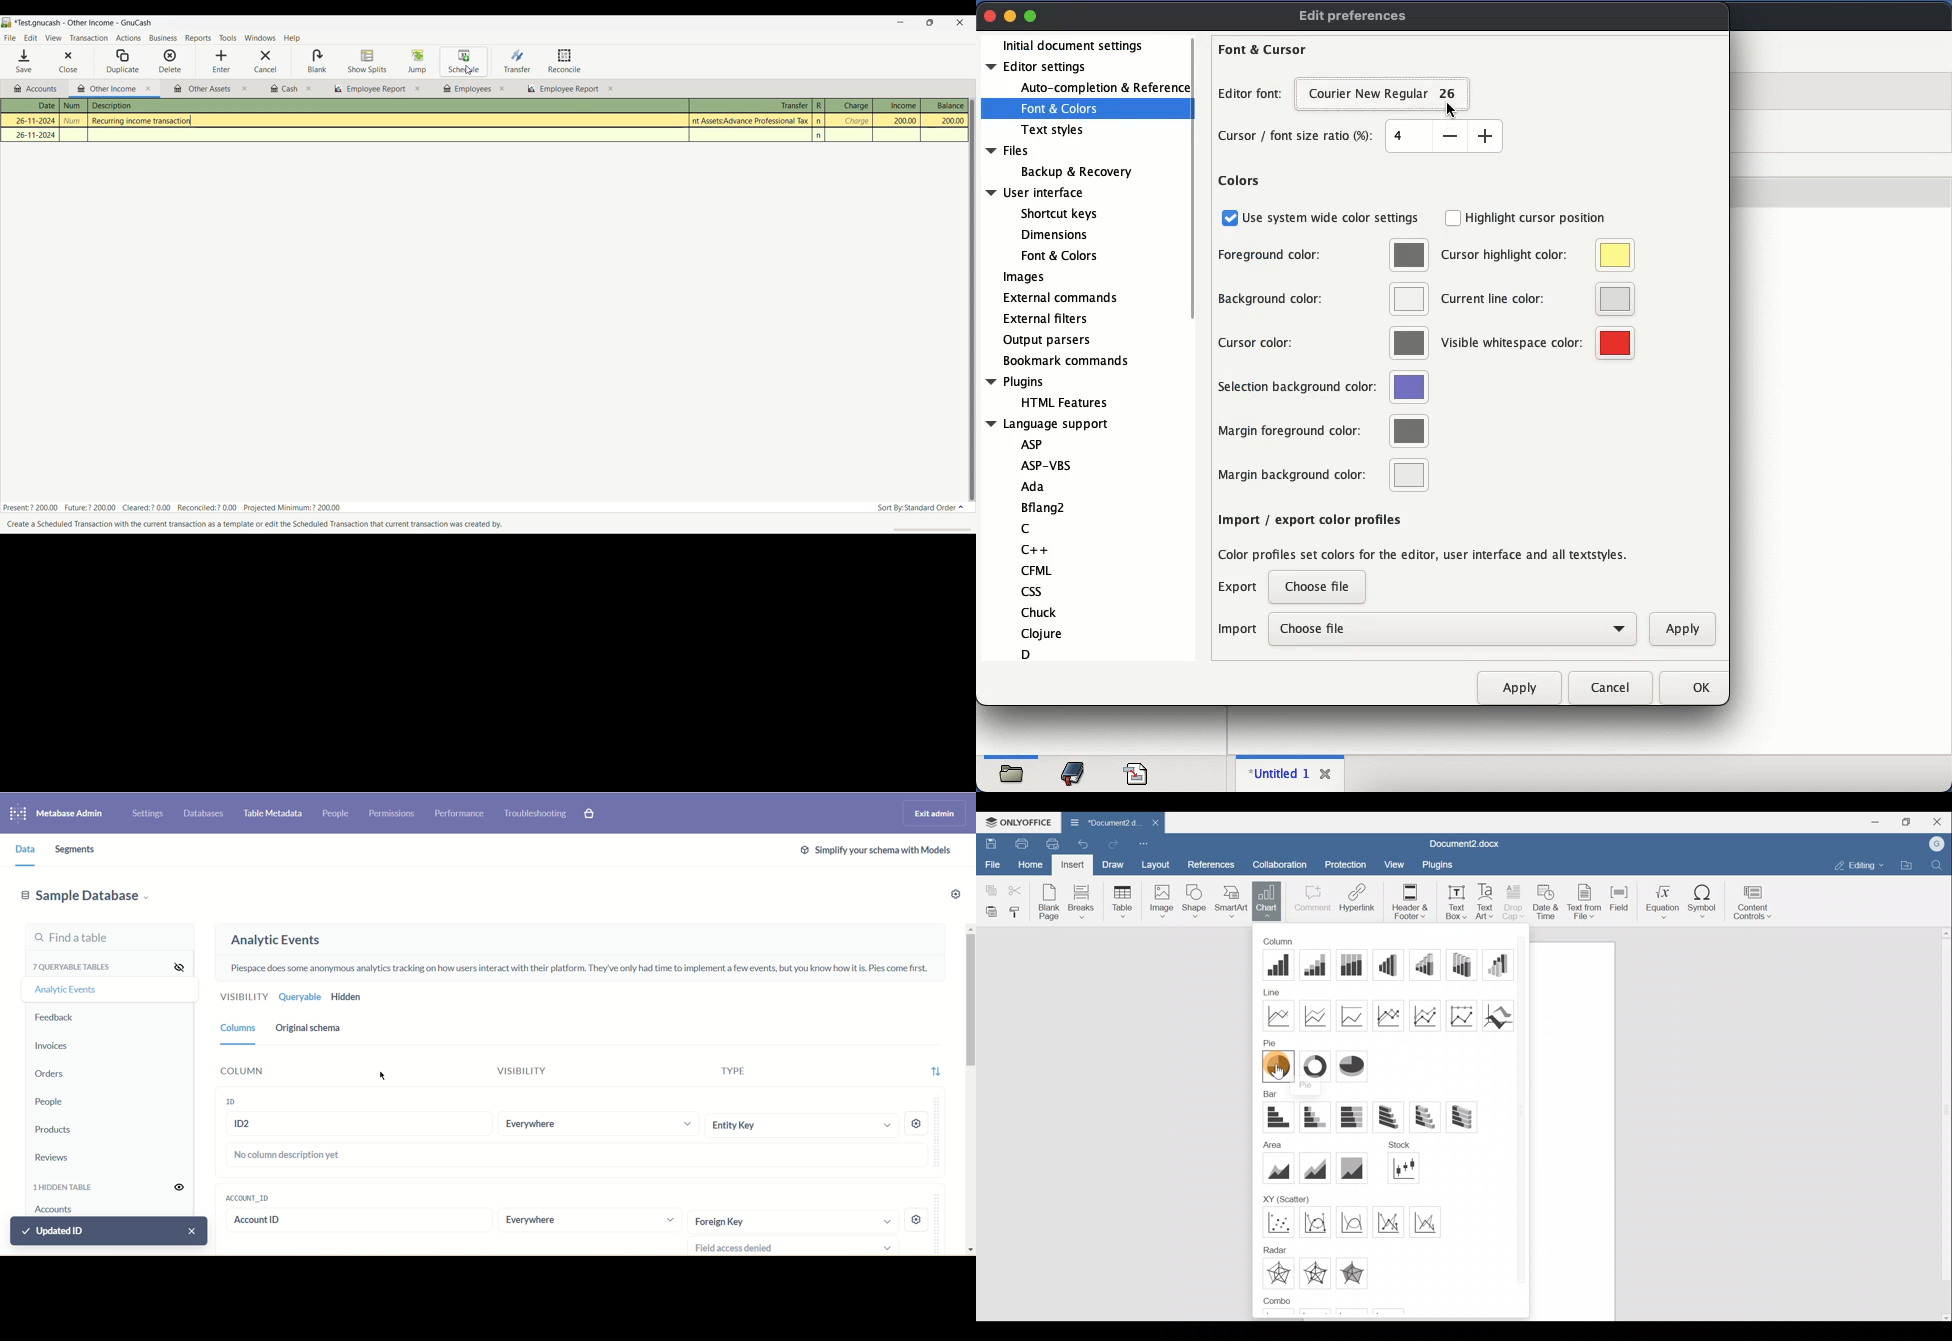 This screenshot has height=1344, width=1960. I want to click on Delete, so click(170, 60).